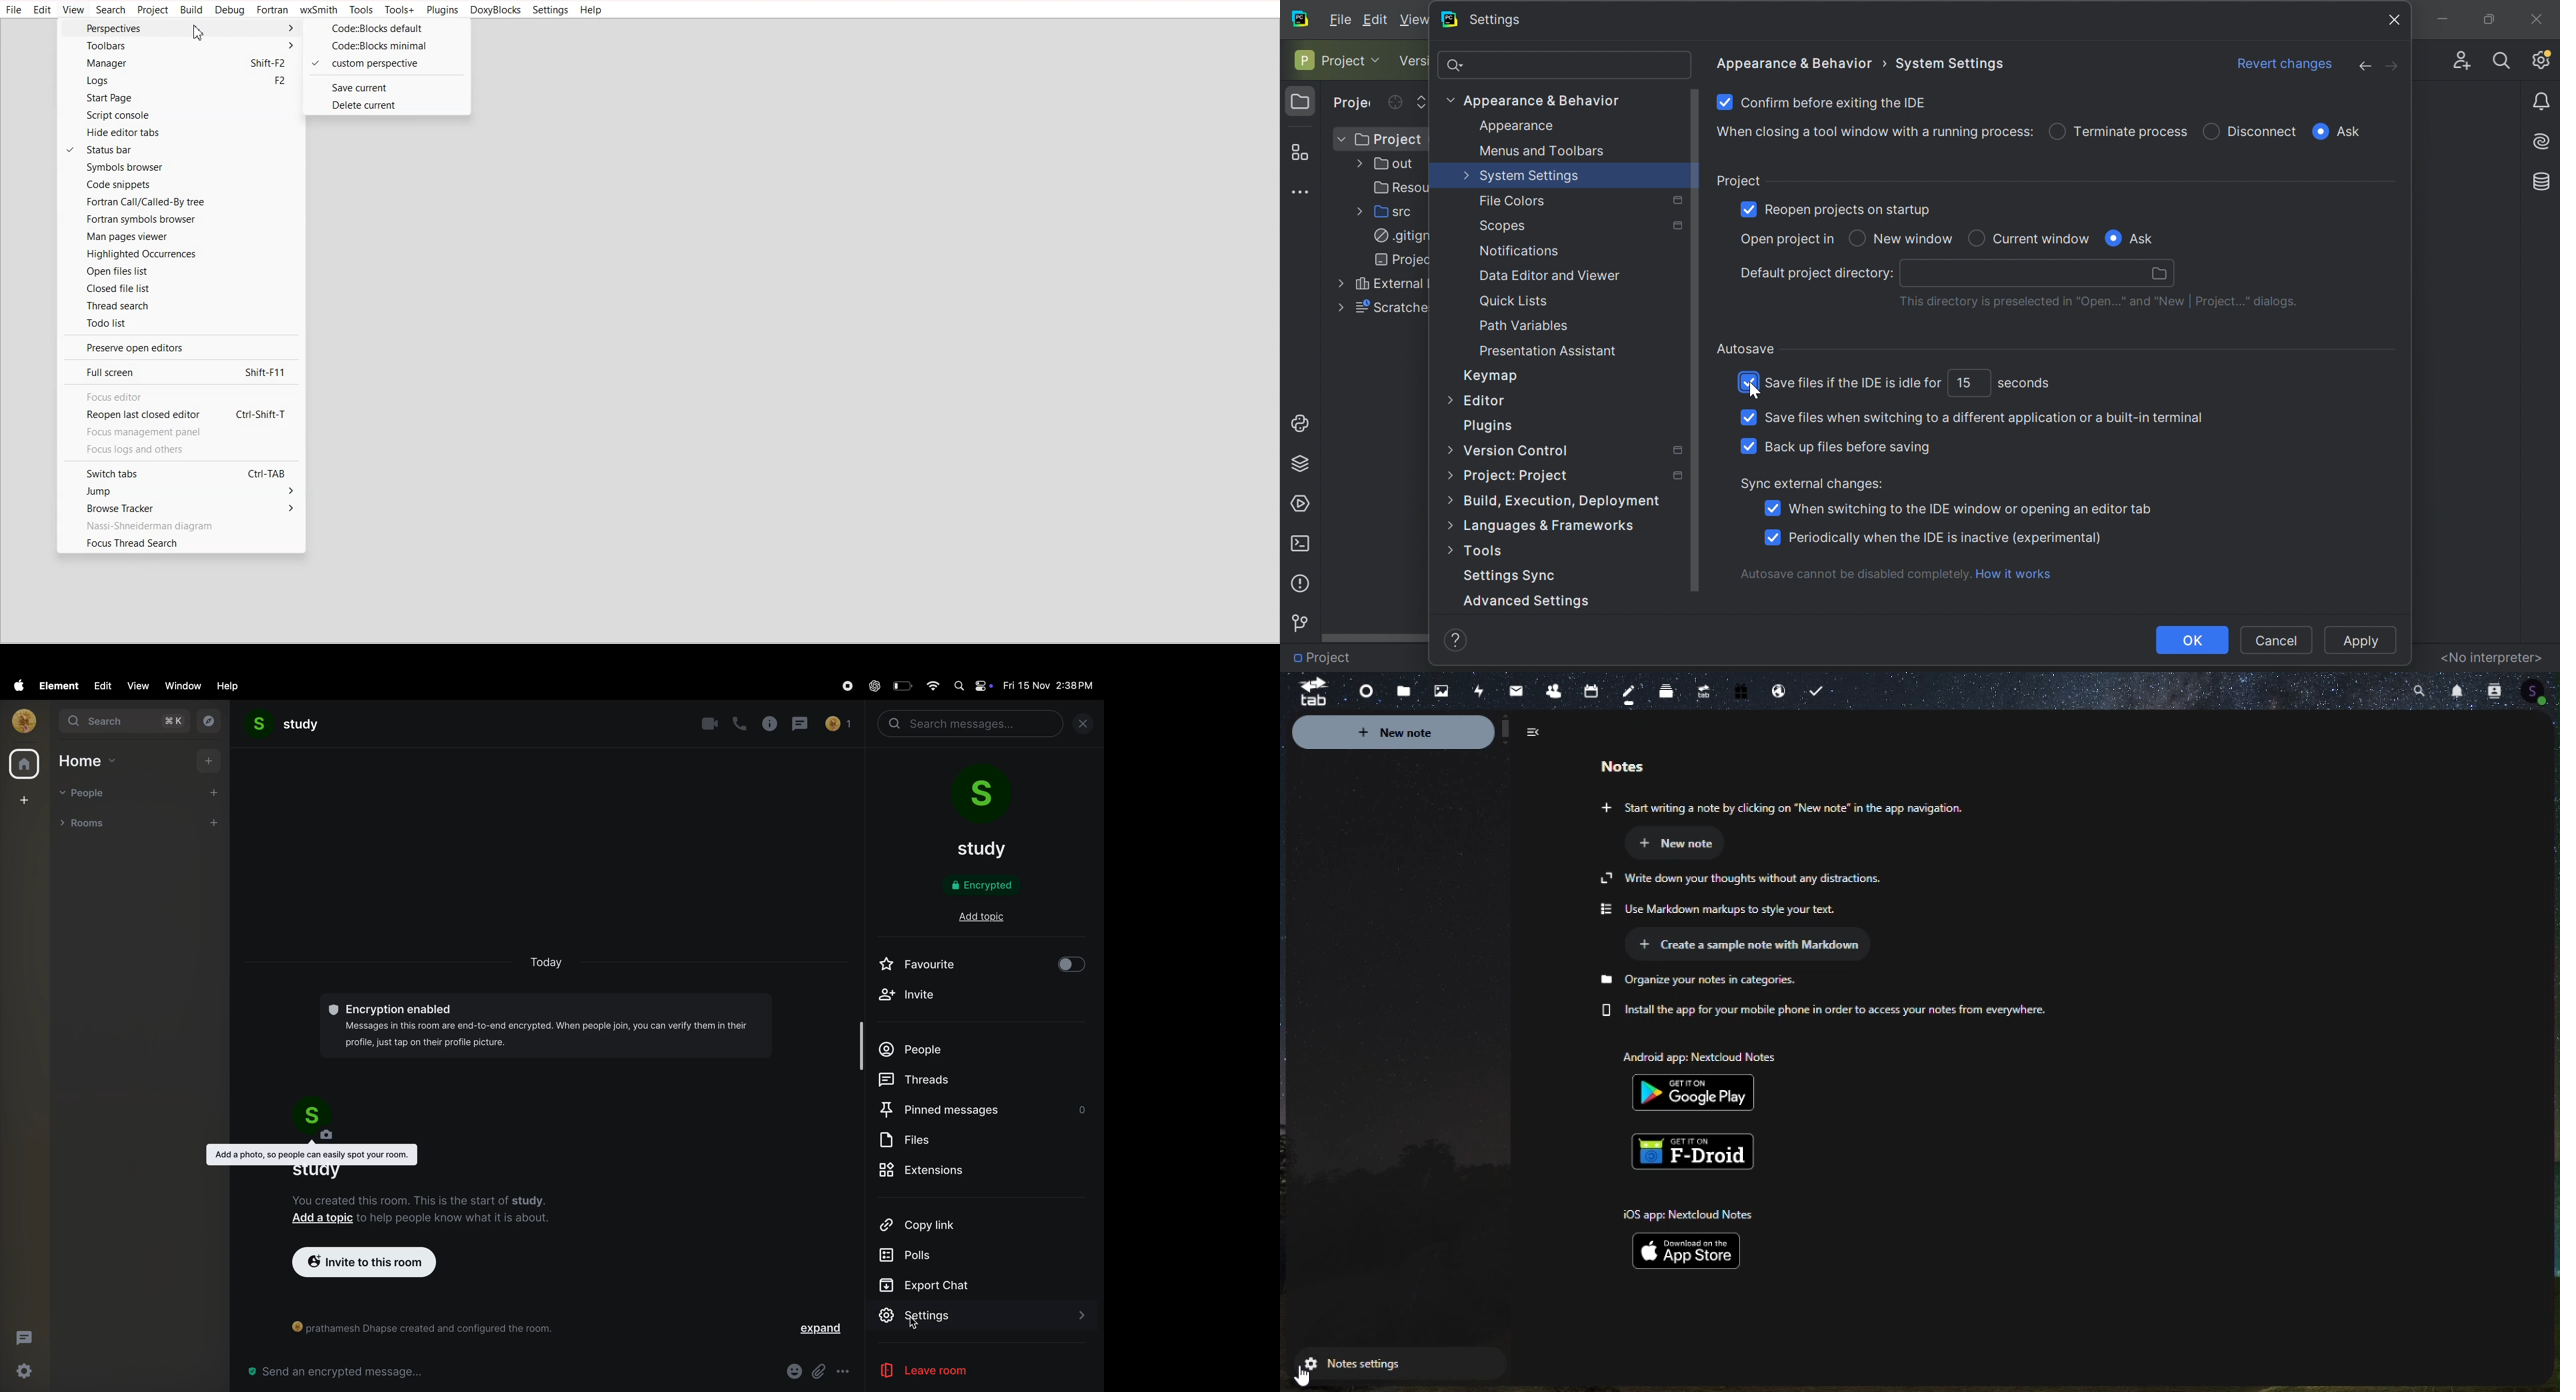  Describe the element at coordinates (1771, 508) in the screenshot. I see `Checkbox` at that location.